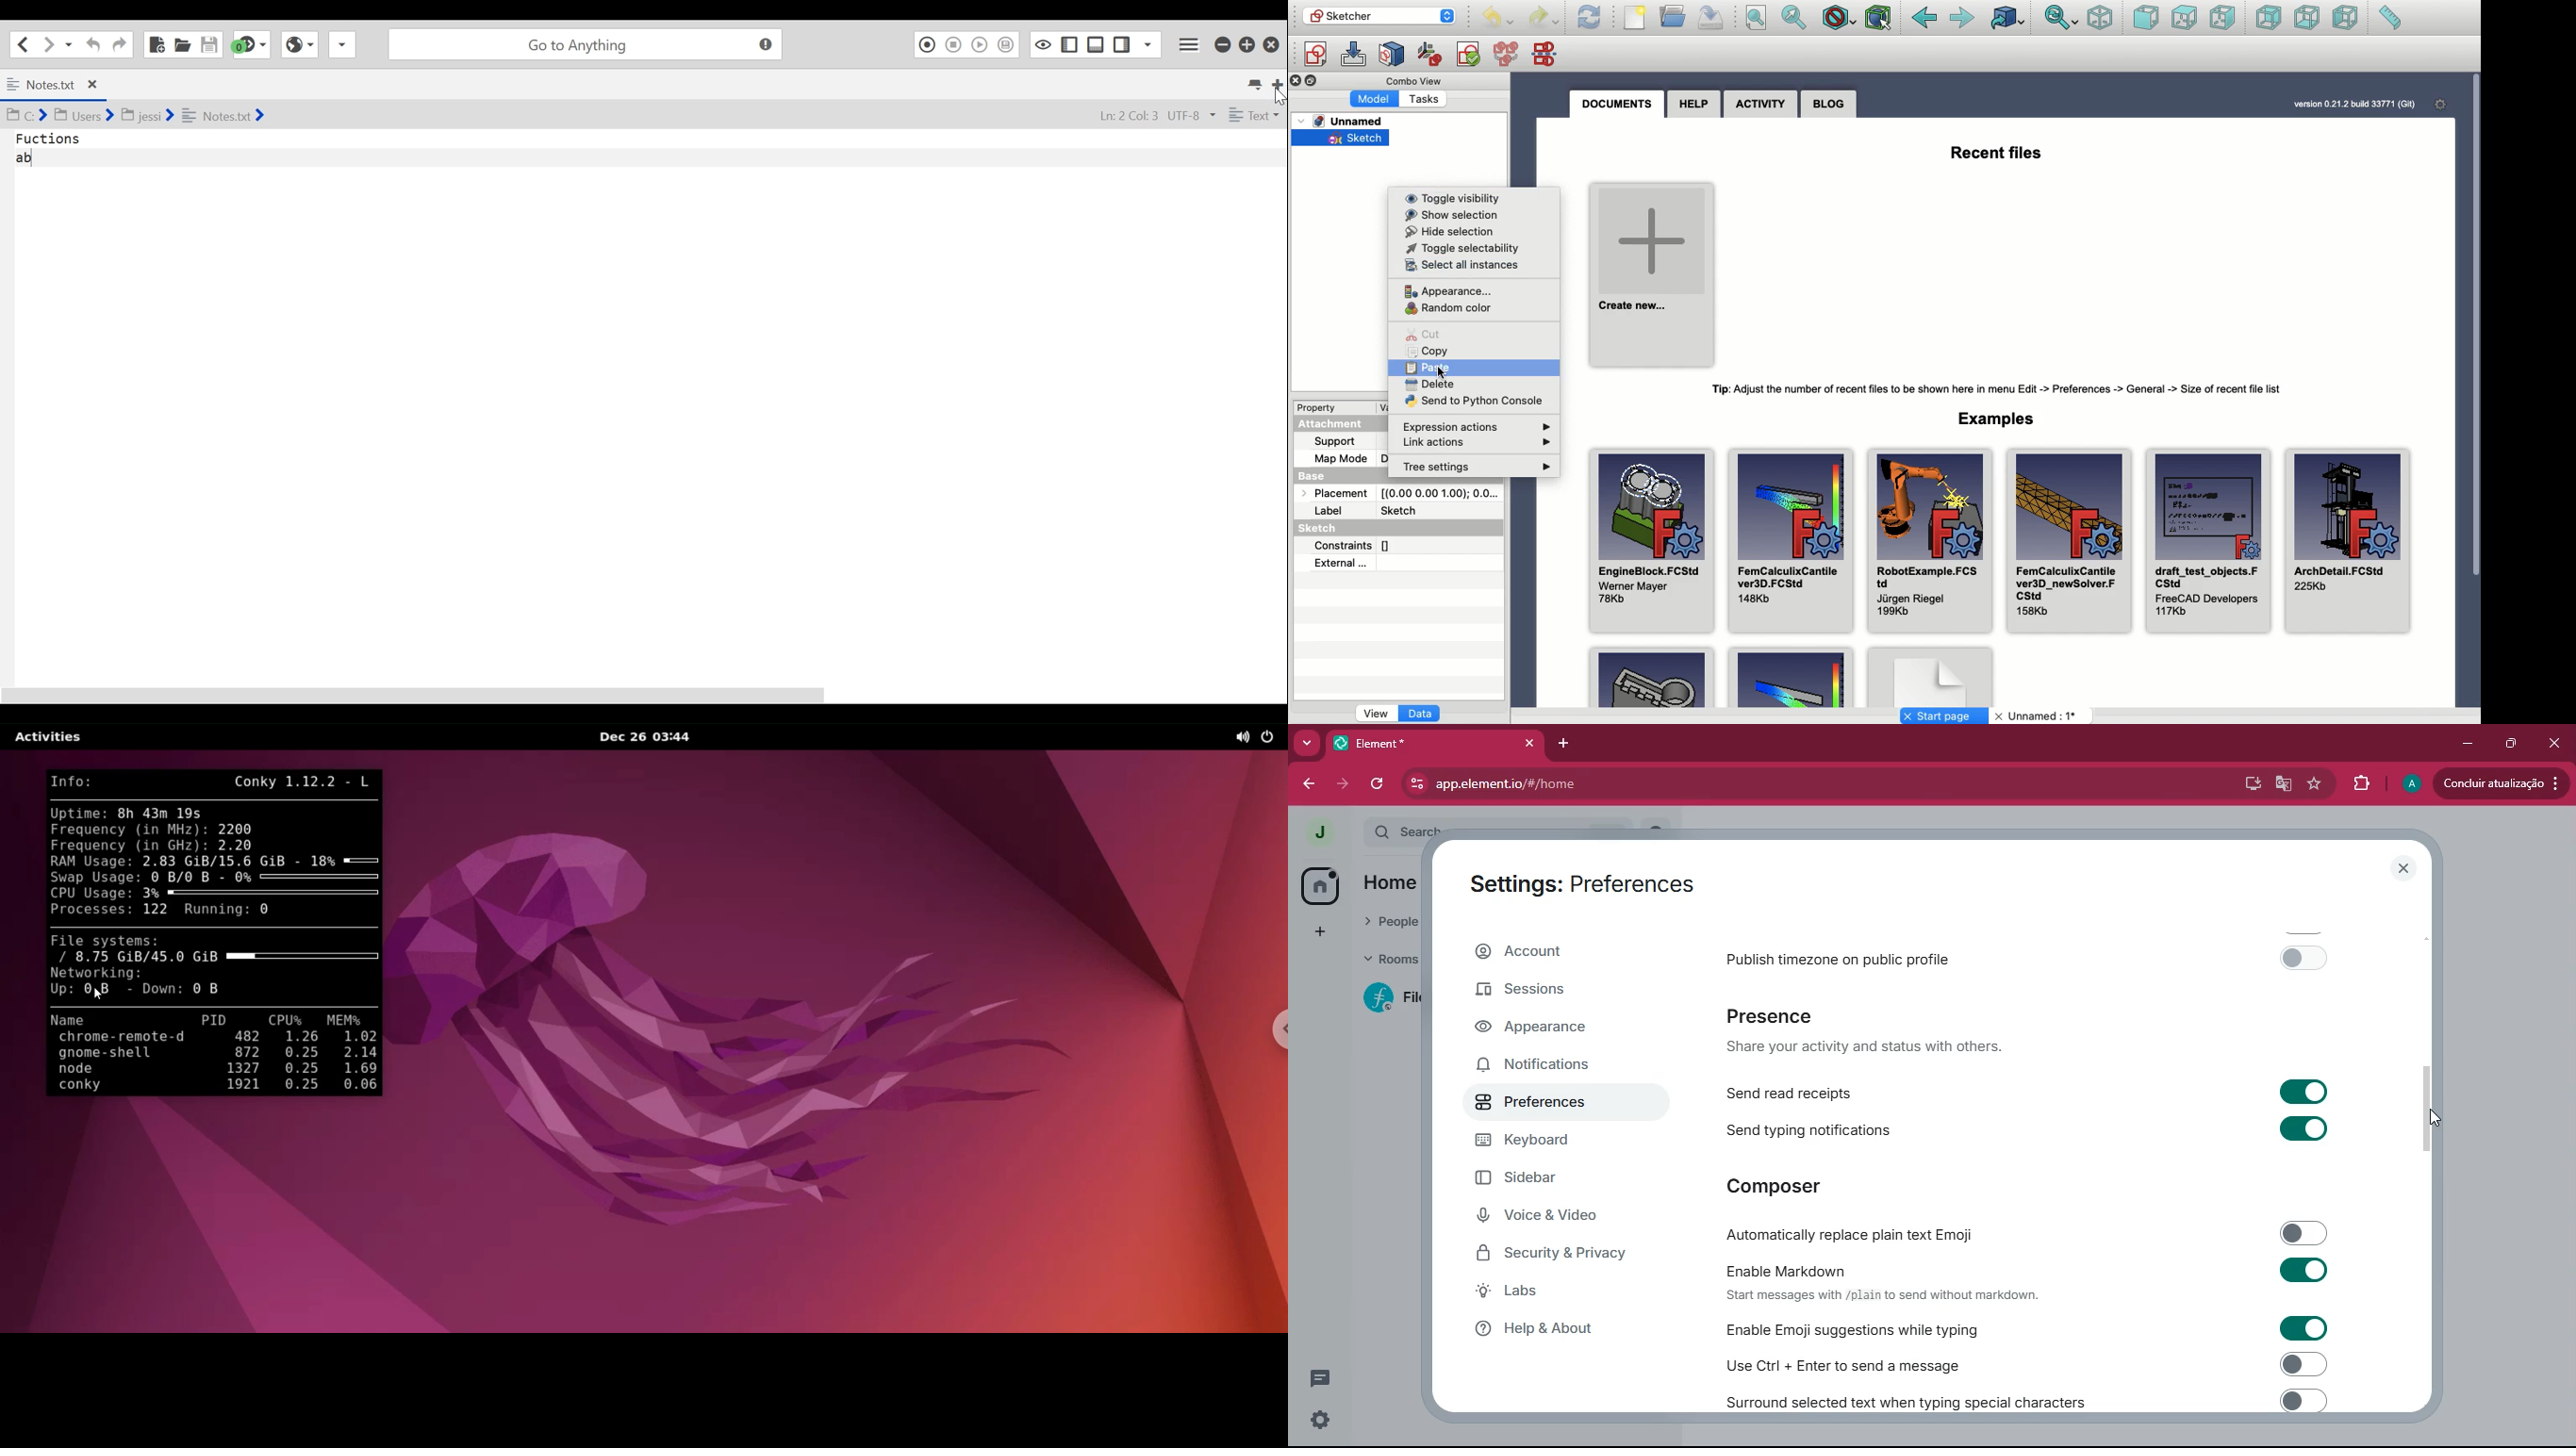  Describe the element at coordinates (1376, 715) in the screenshot. I see `View` at that location.